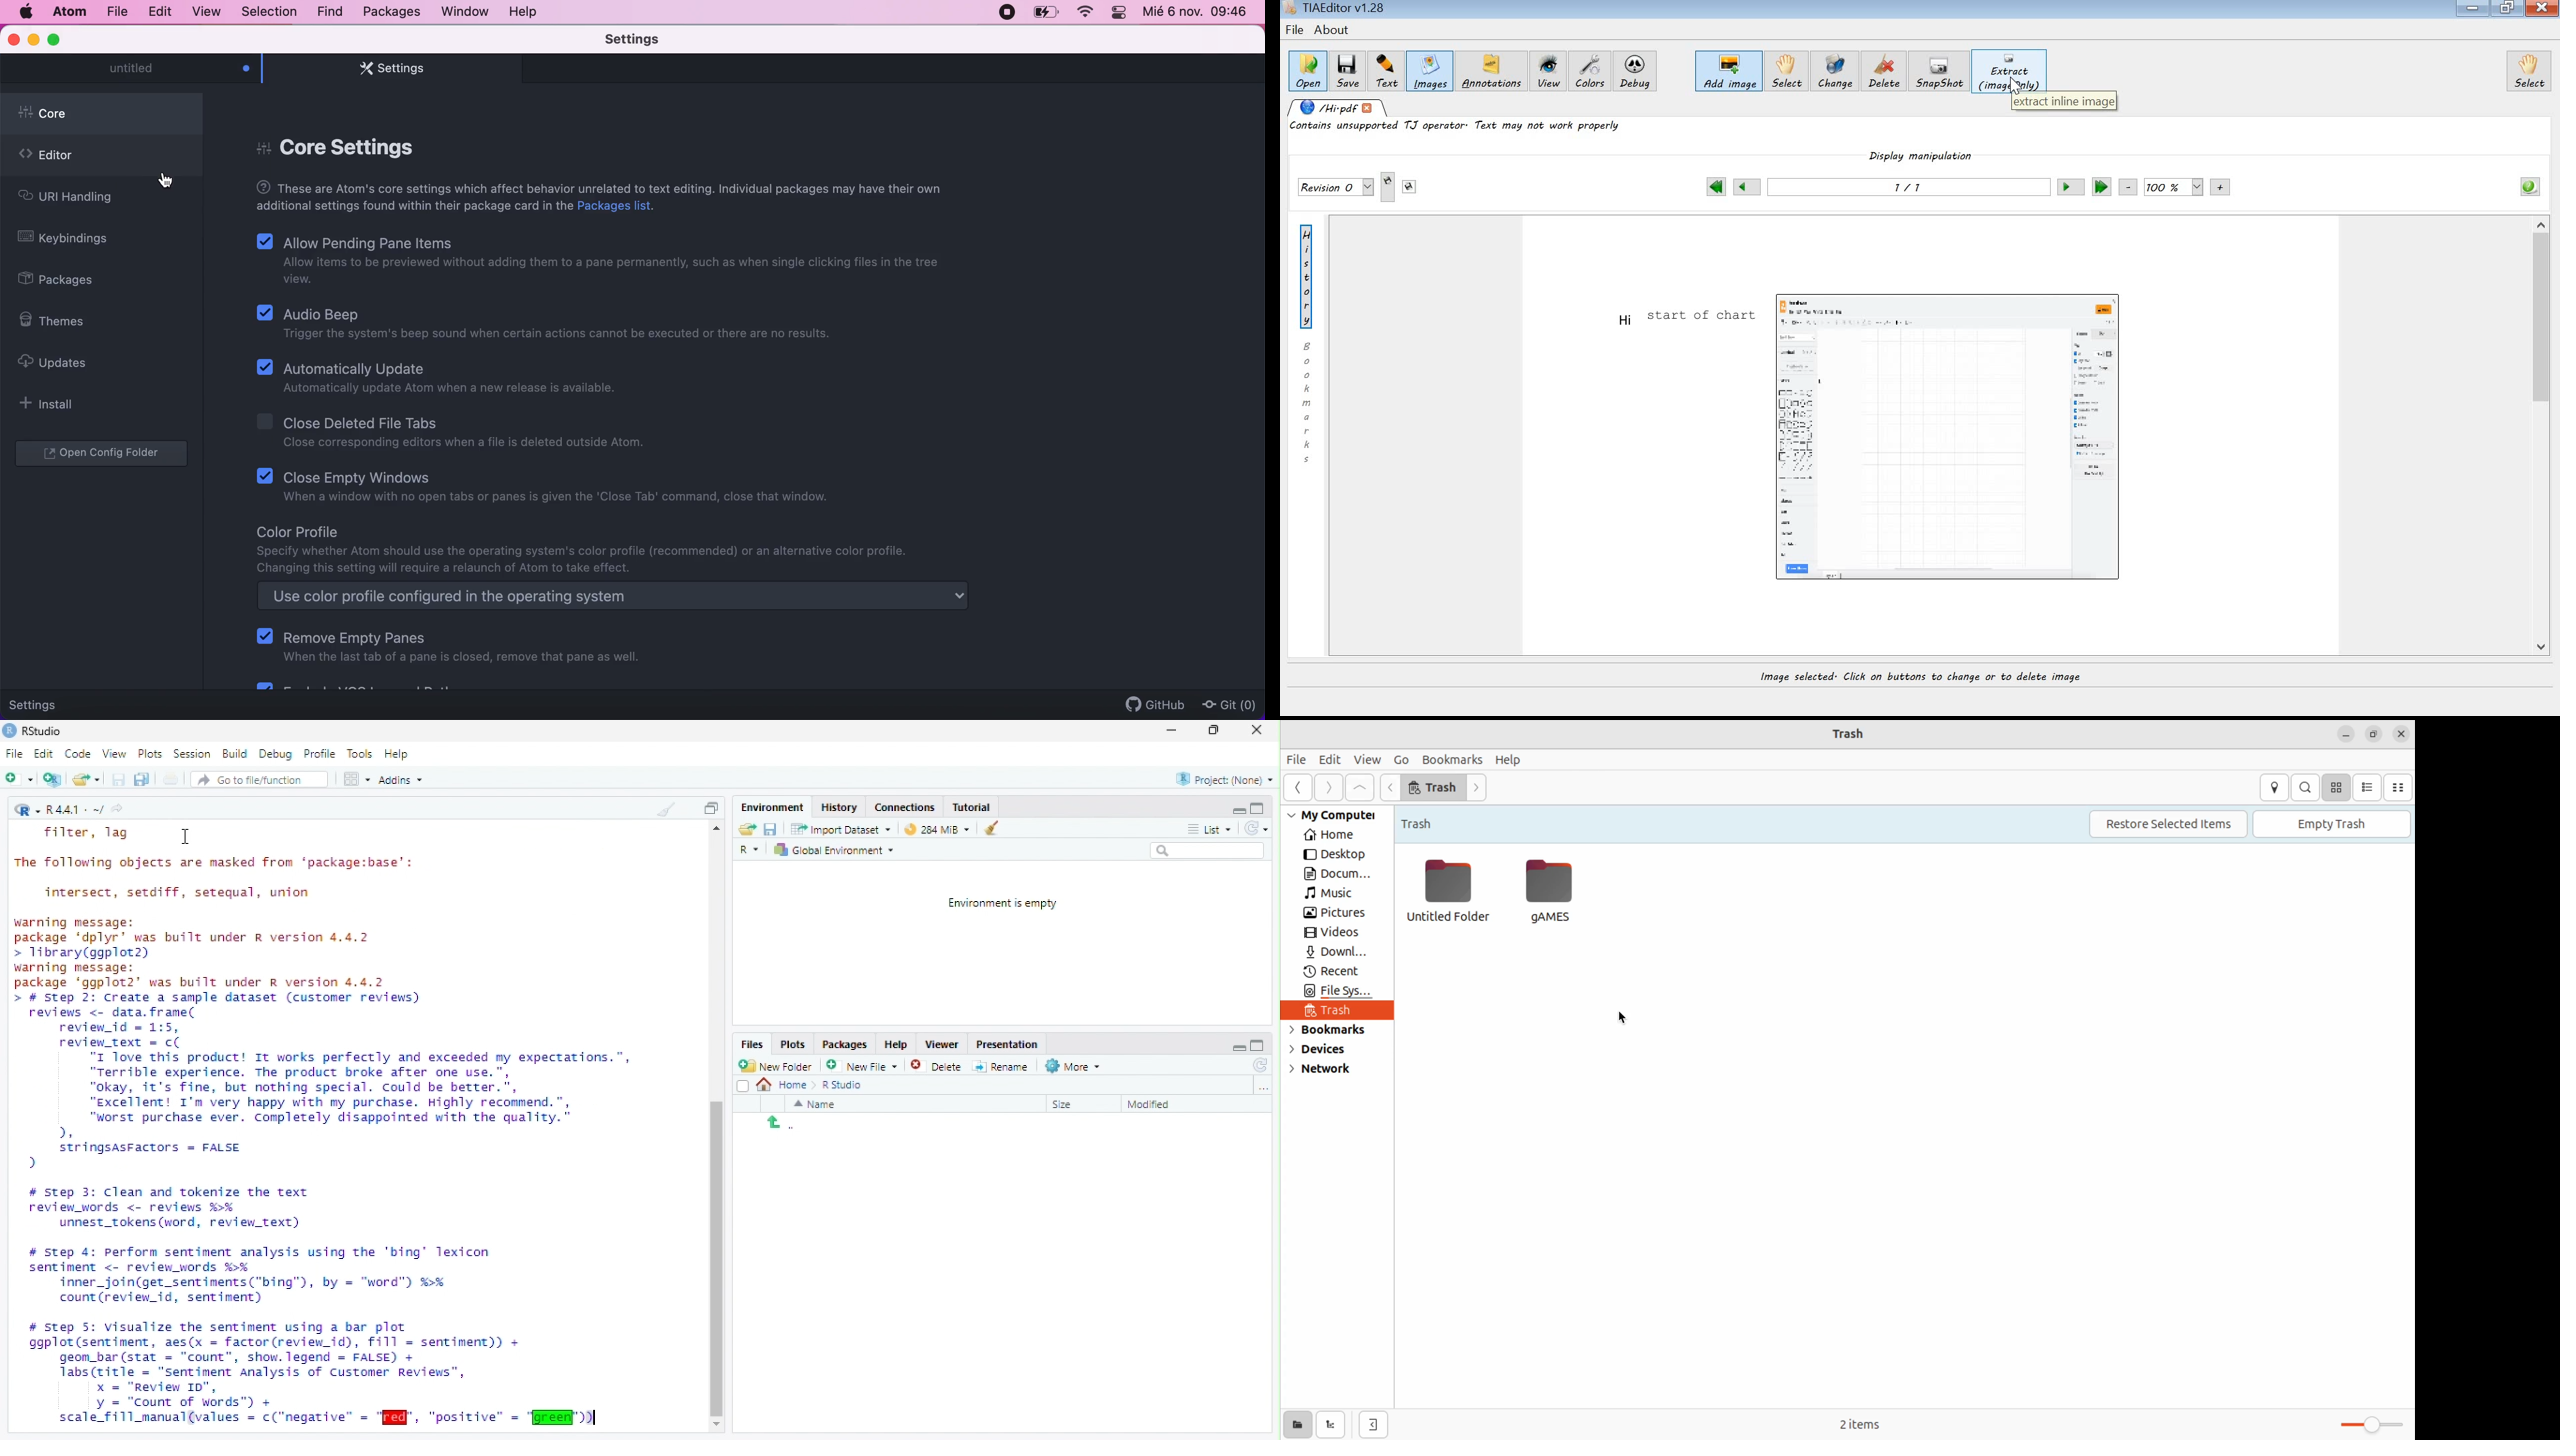 The height and width of the screenshot is (1456, 2576). What do you see at coordinates (1309, 402) in the screenshot?
I see `bookmarks` at bounding box center [1309, 402].